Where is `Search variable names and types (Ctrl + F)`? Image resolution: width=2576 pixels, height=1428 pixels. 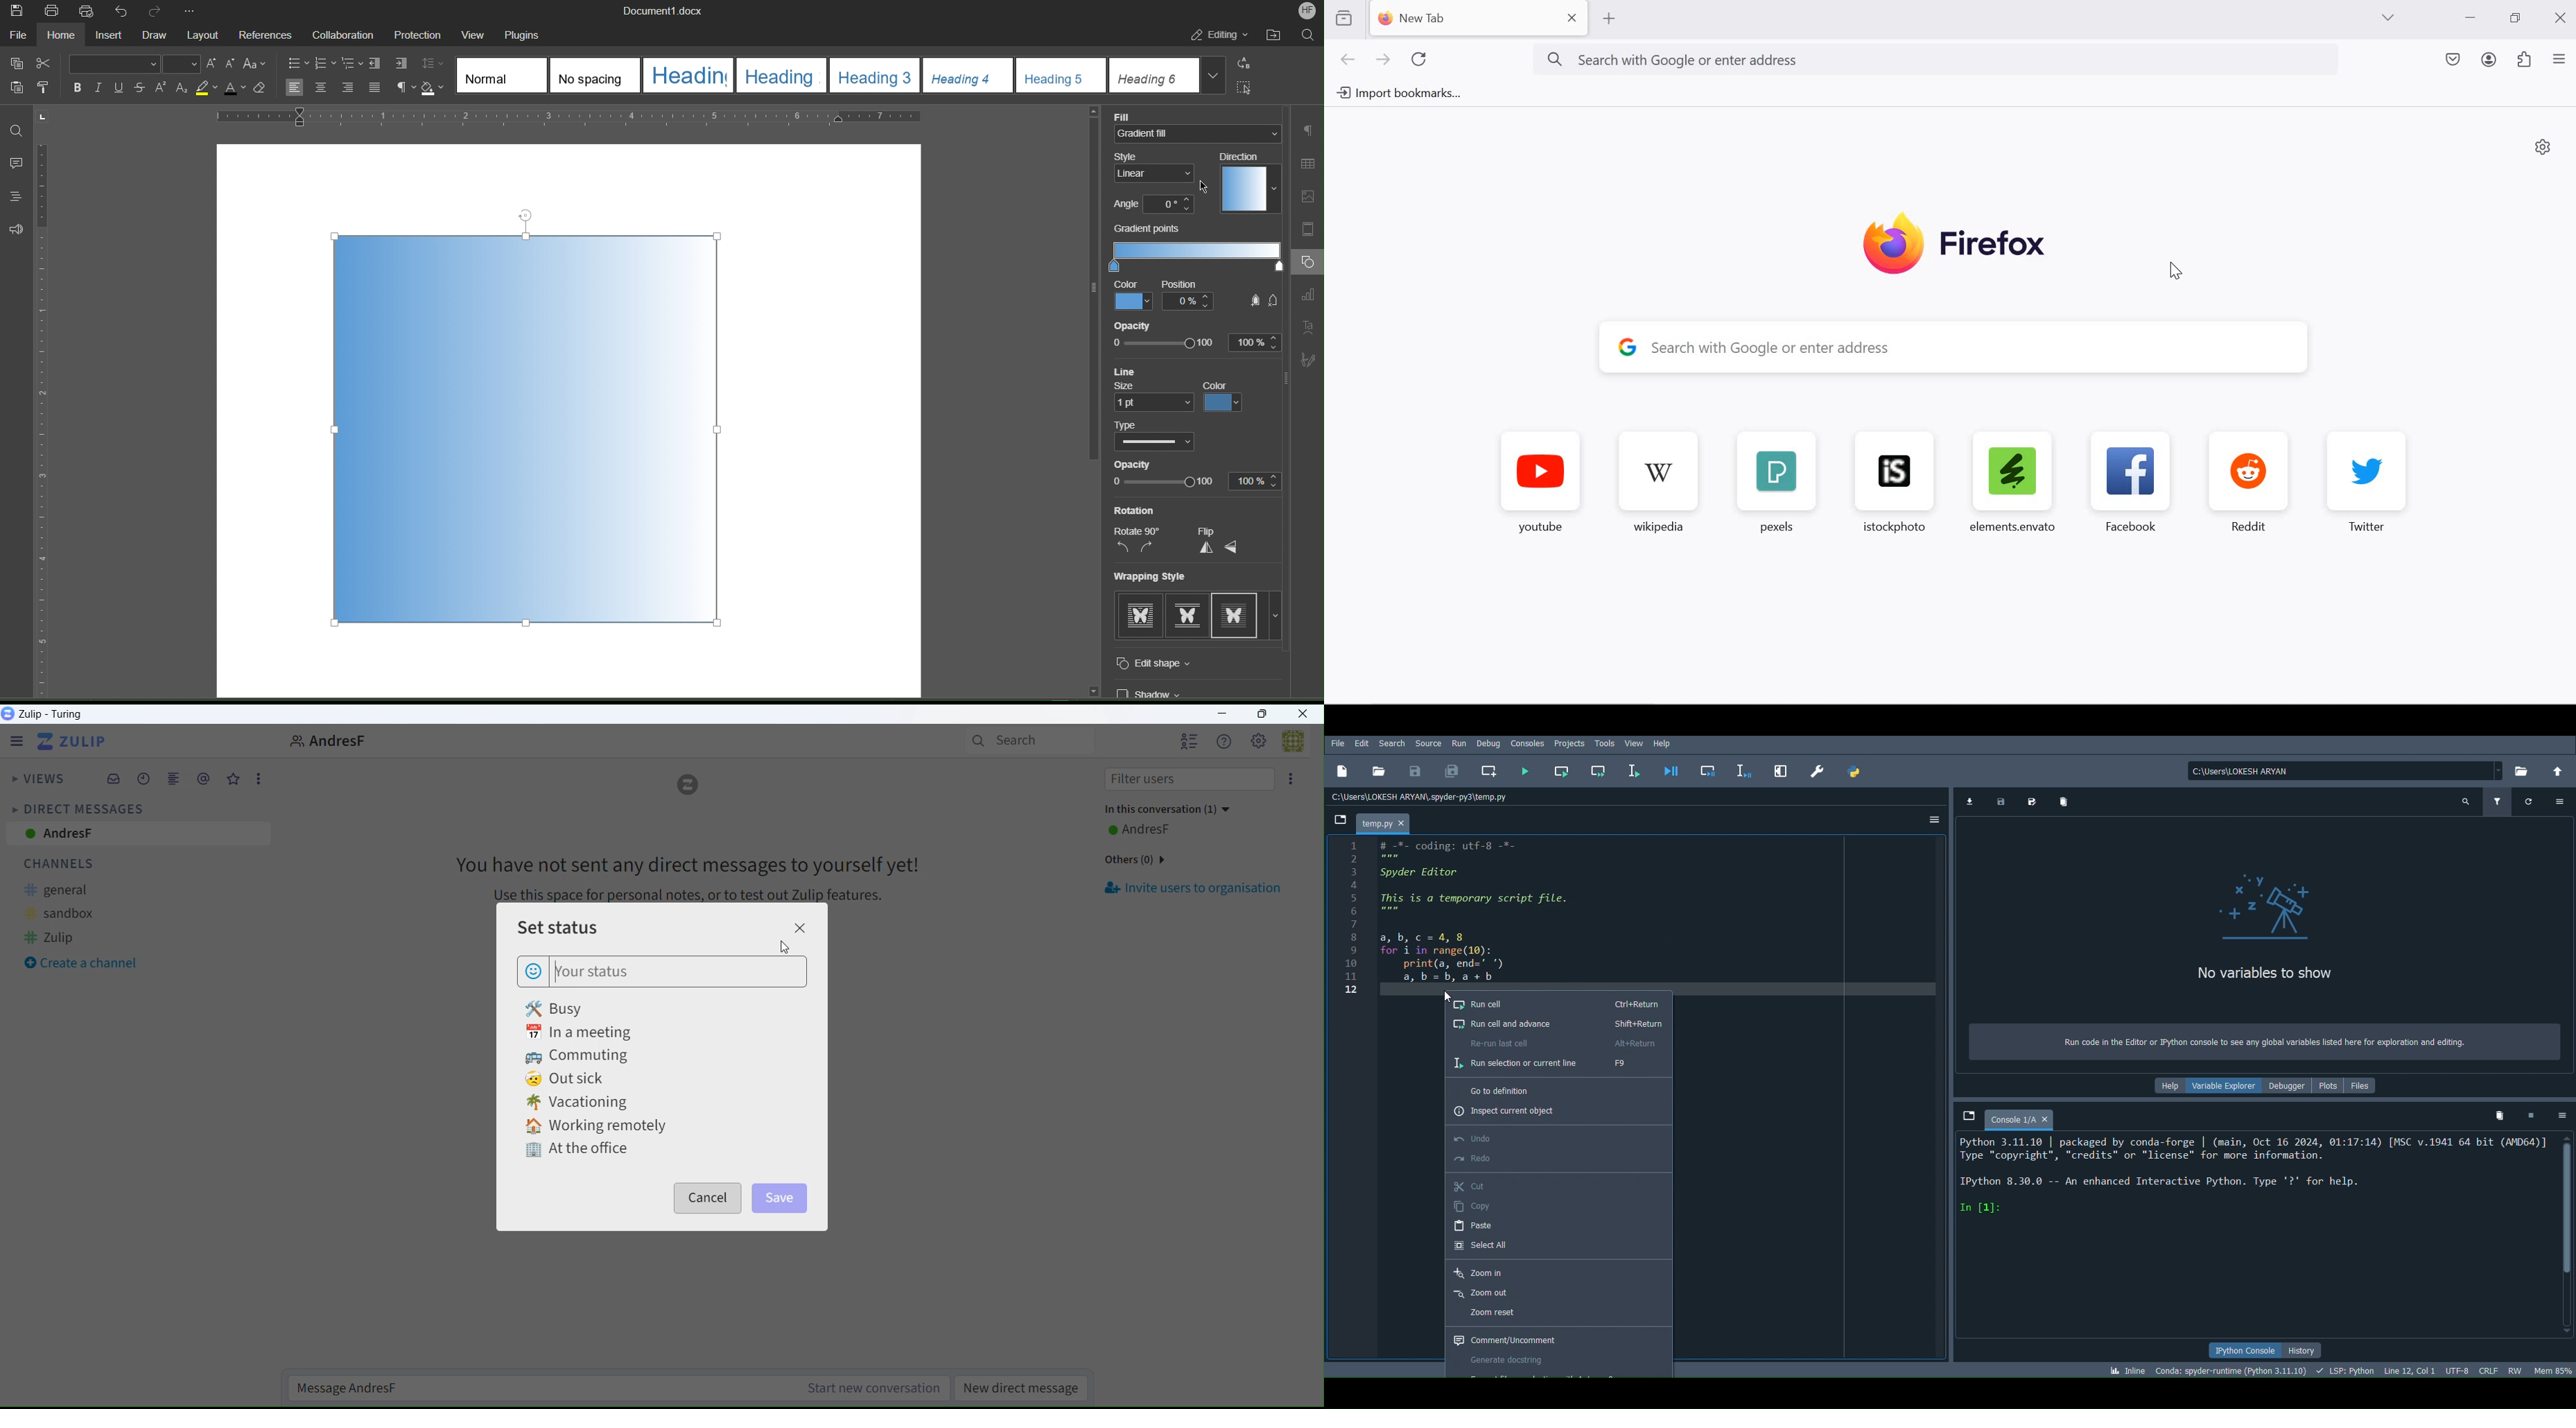 Search variable names and types (Ctrl + F) is located at coordinates (2467, 800).